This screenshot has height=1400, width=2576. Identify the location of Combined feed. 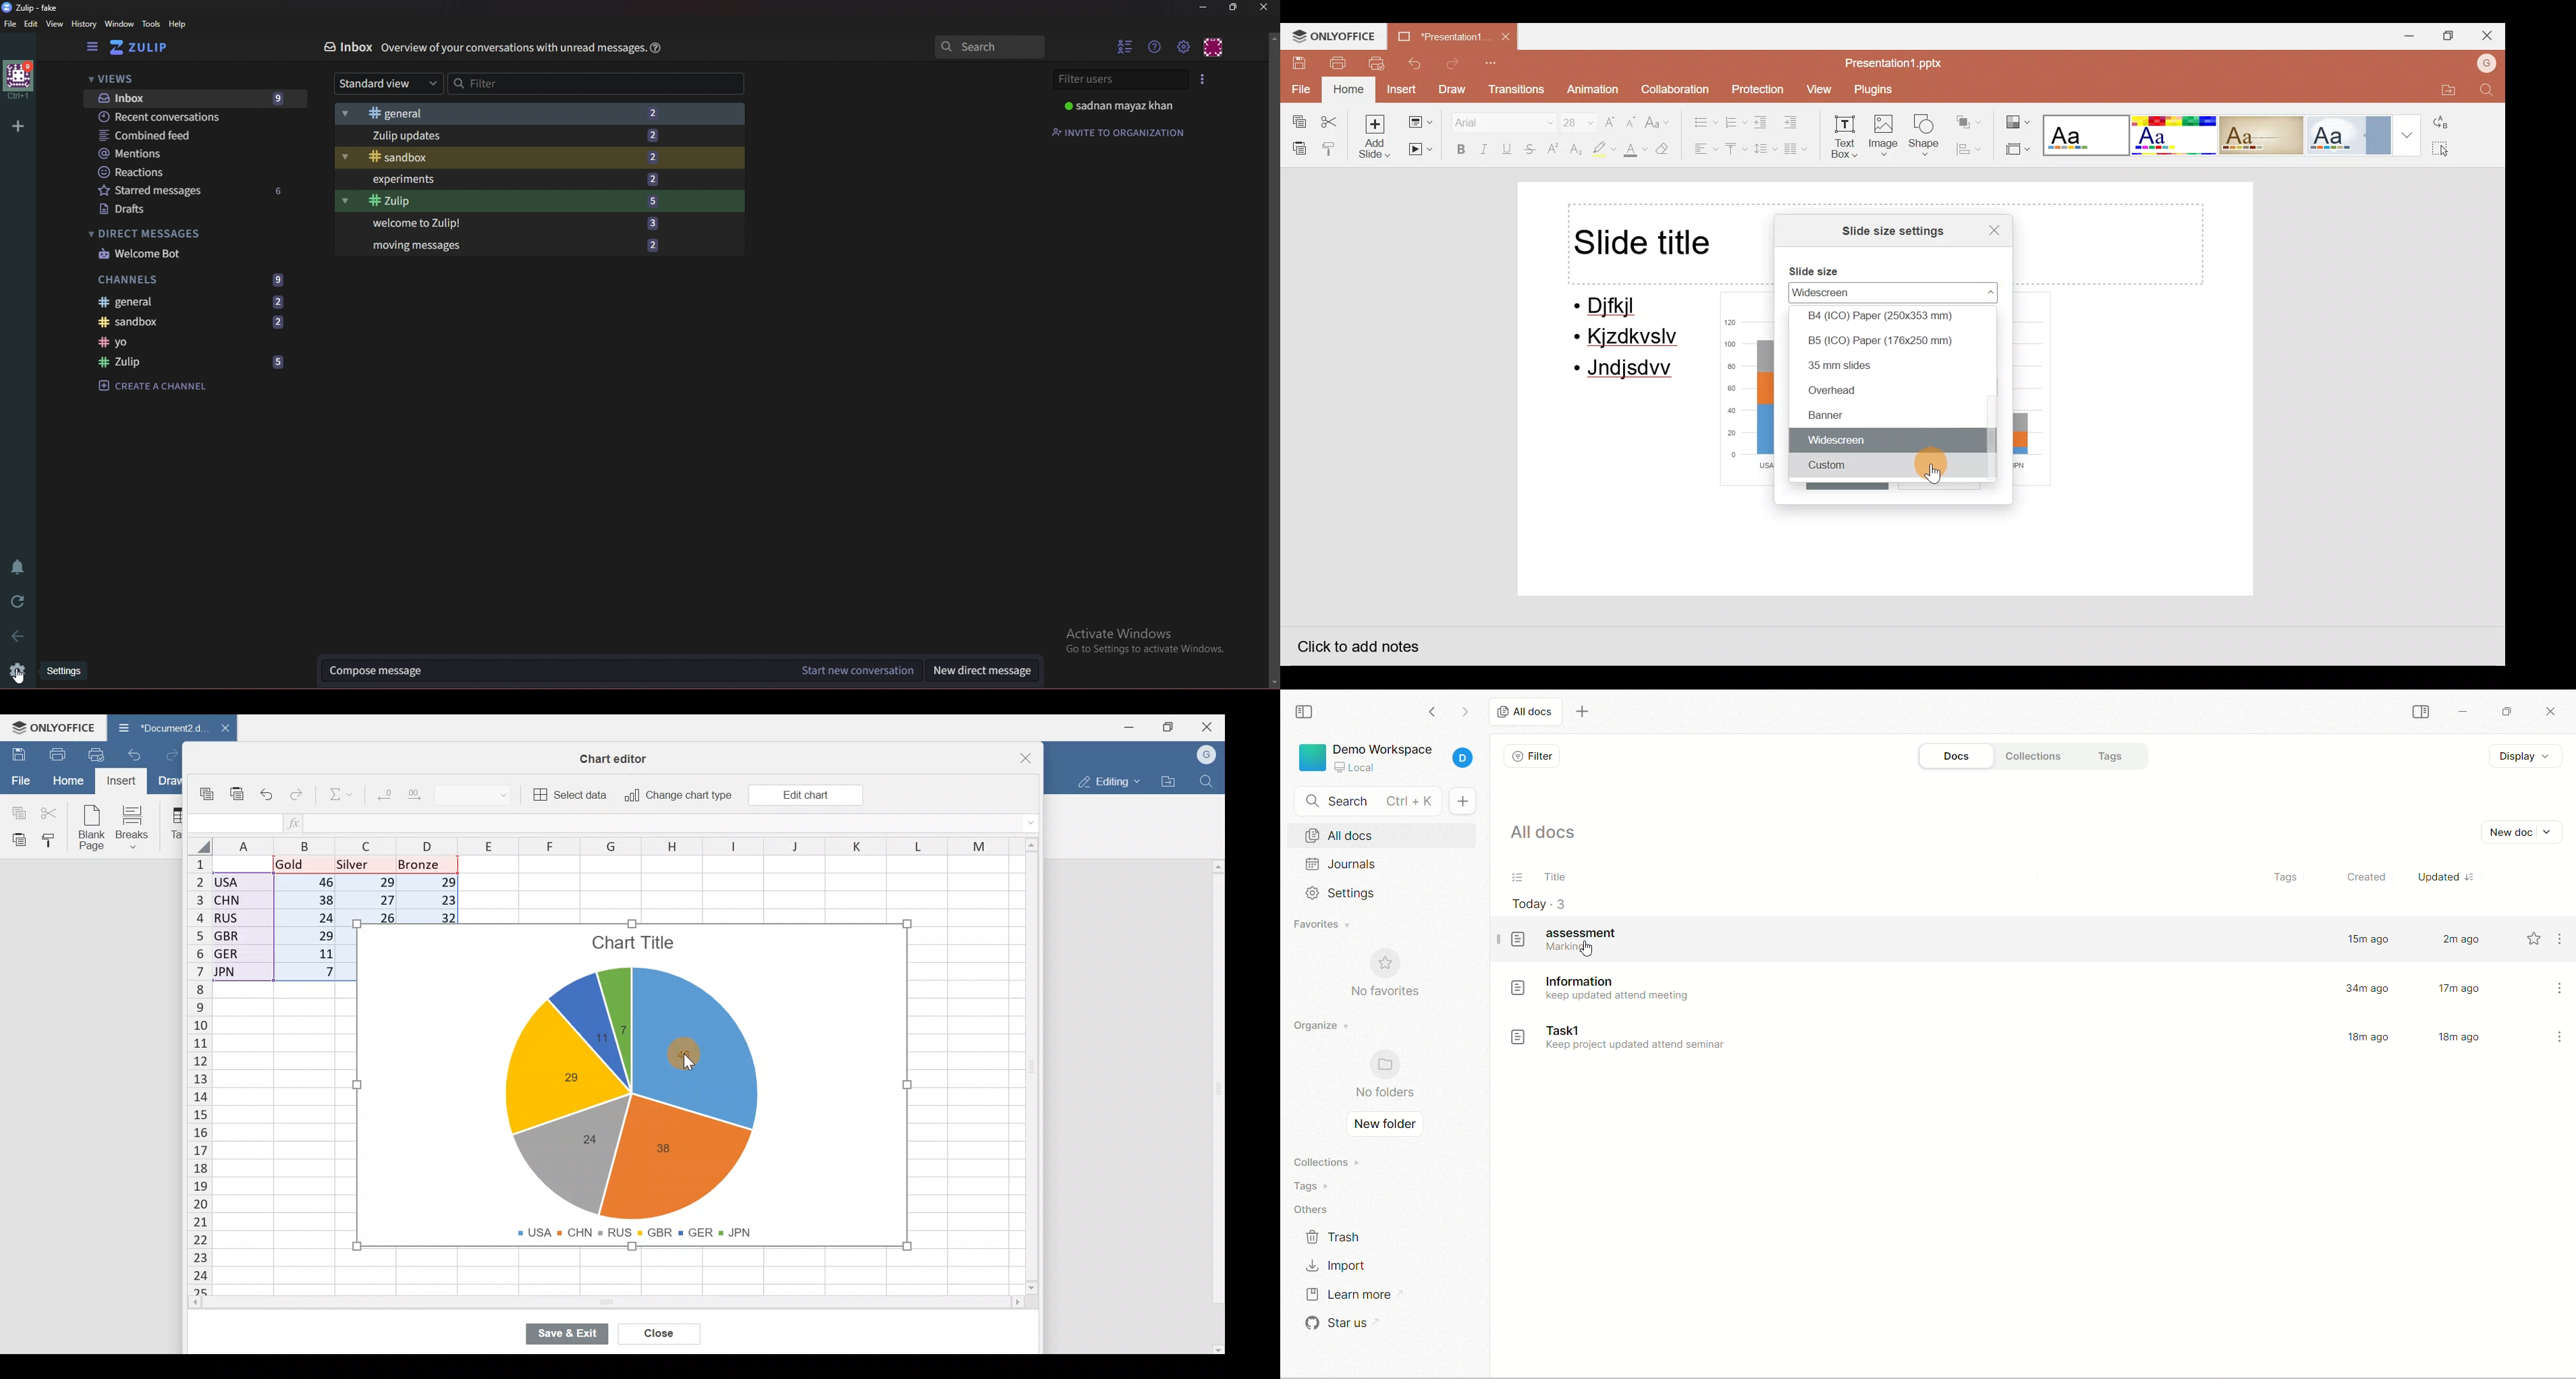
(184, 137).